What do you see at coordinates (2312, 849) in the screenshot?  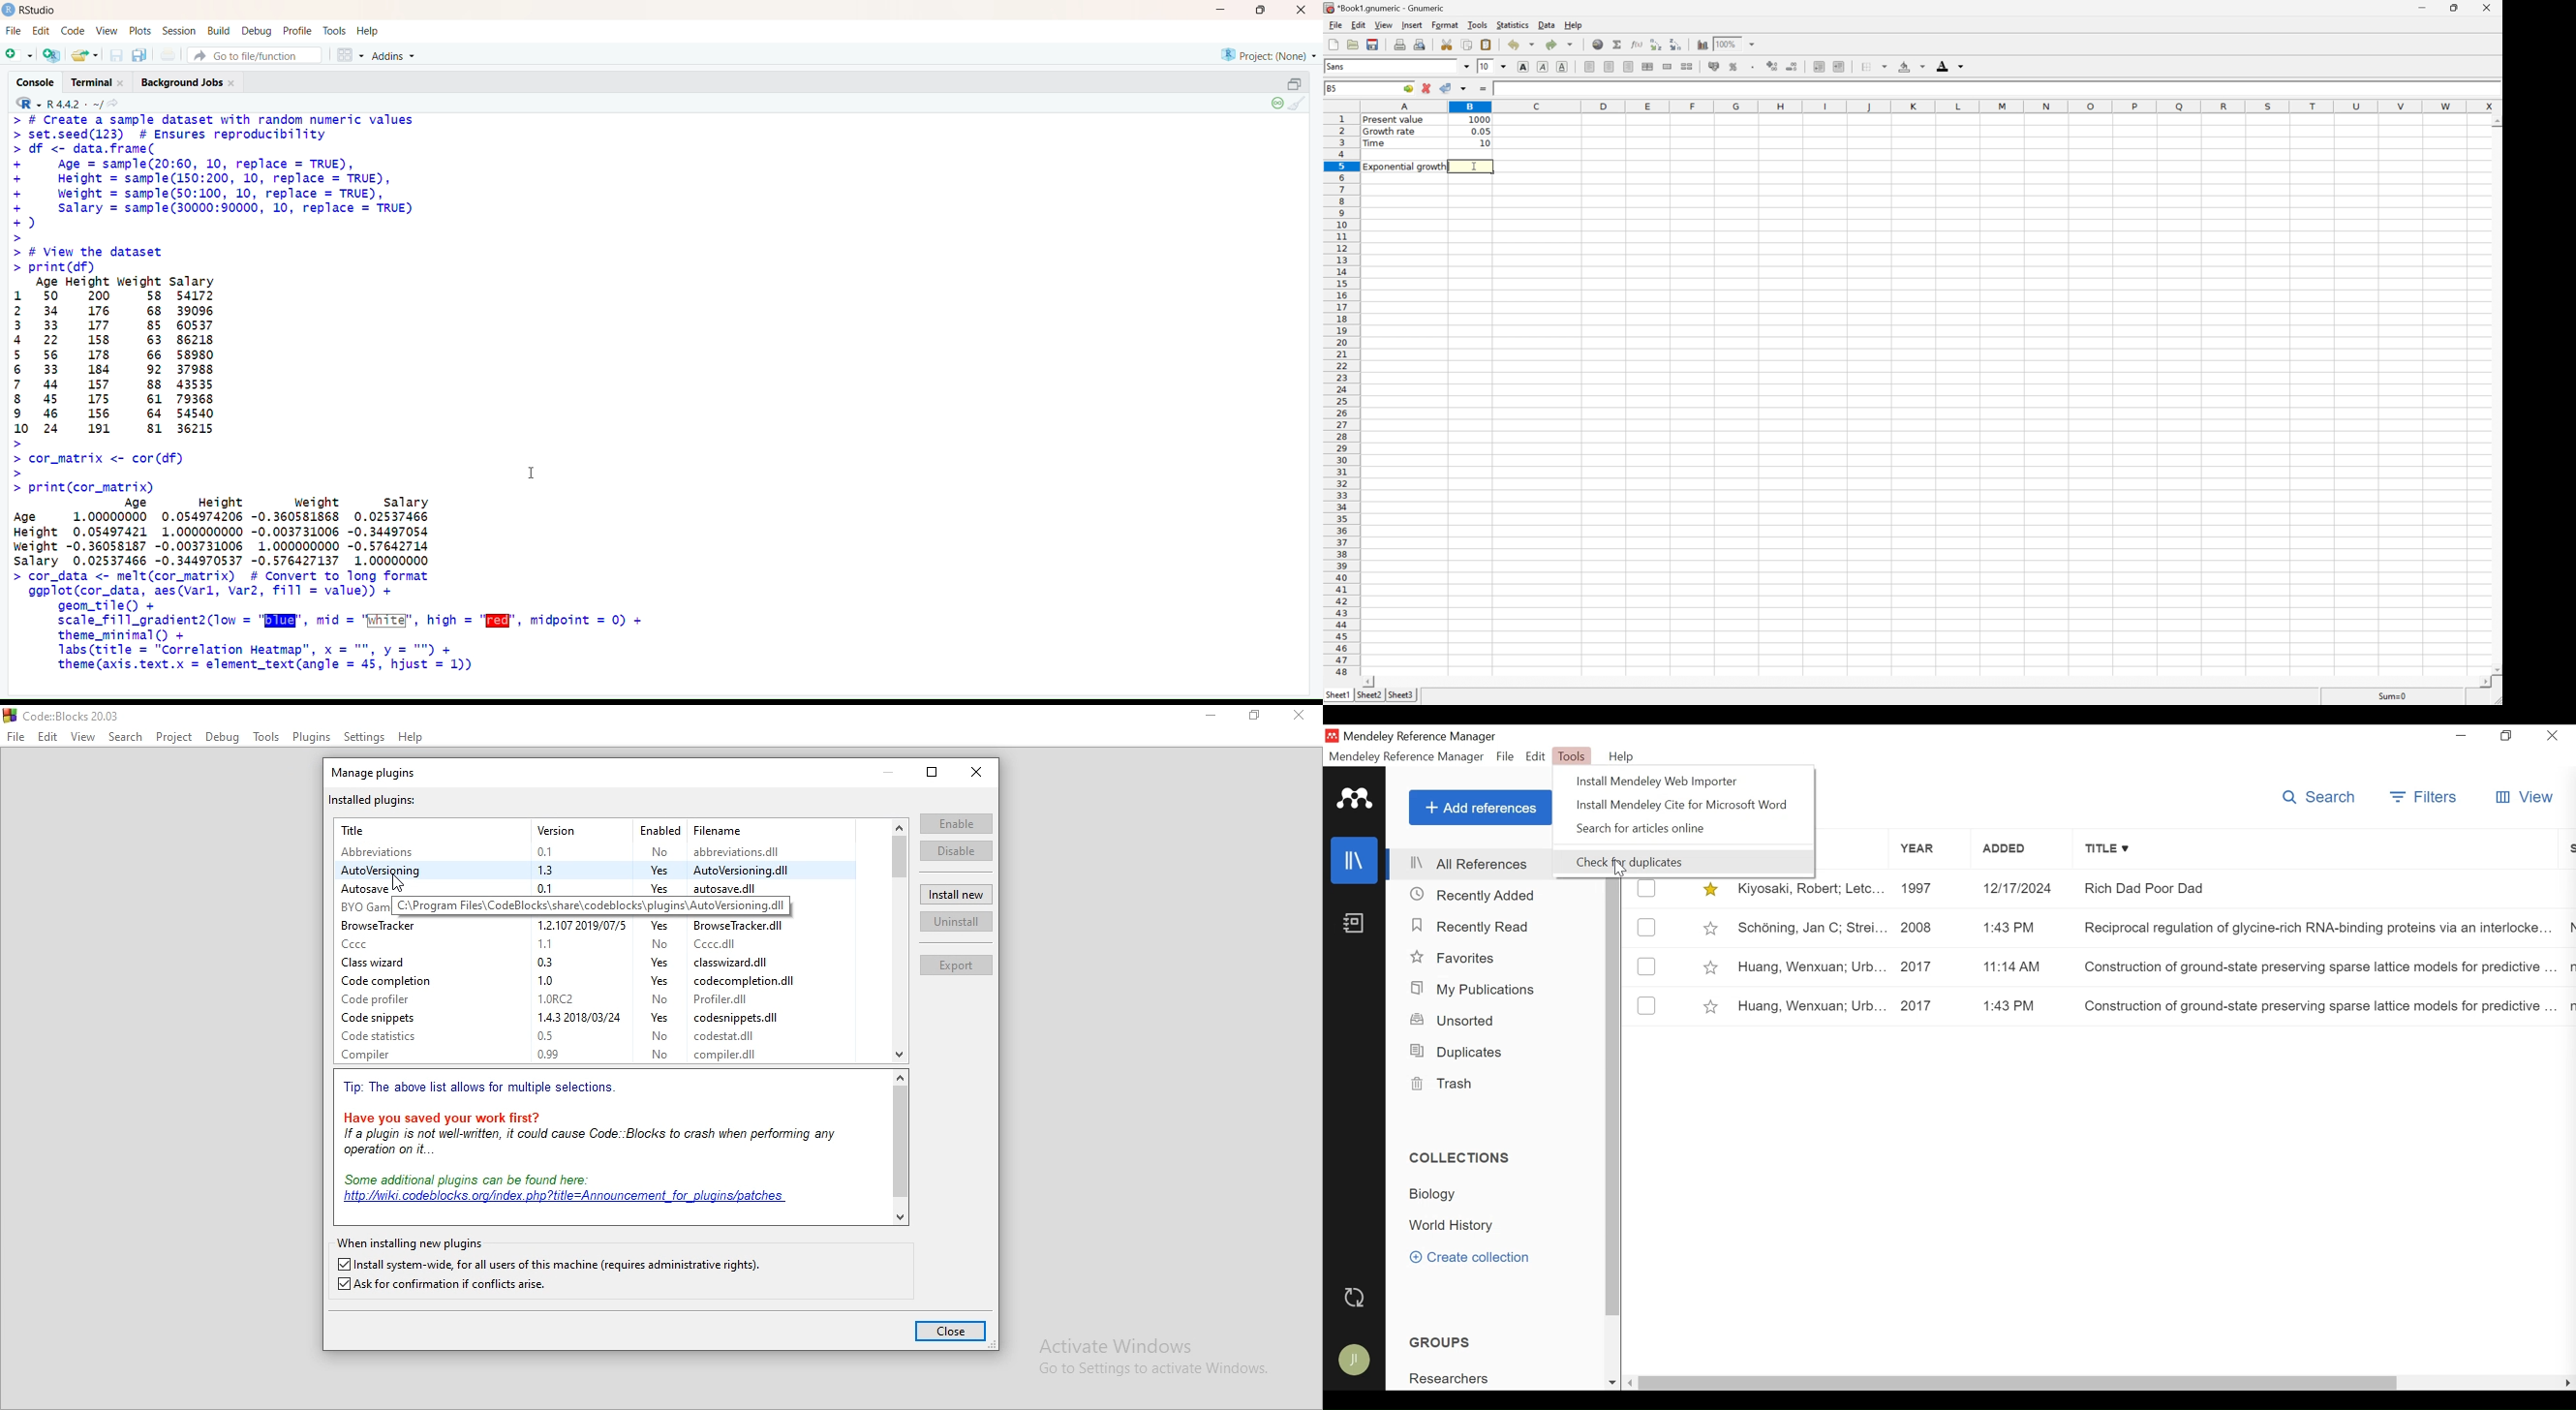 I see `Title` at bounding box center [2312, 849].